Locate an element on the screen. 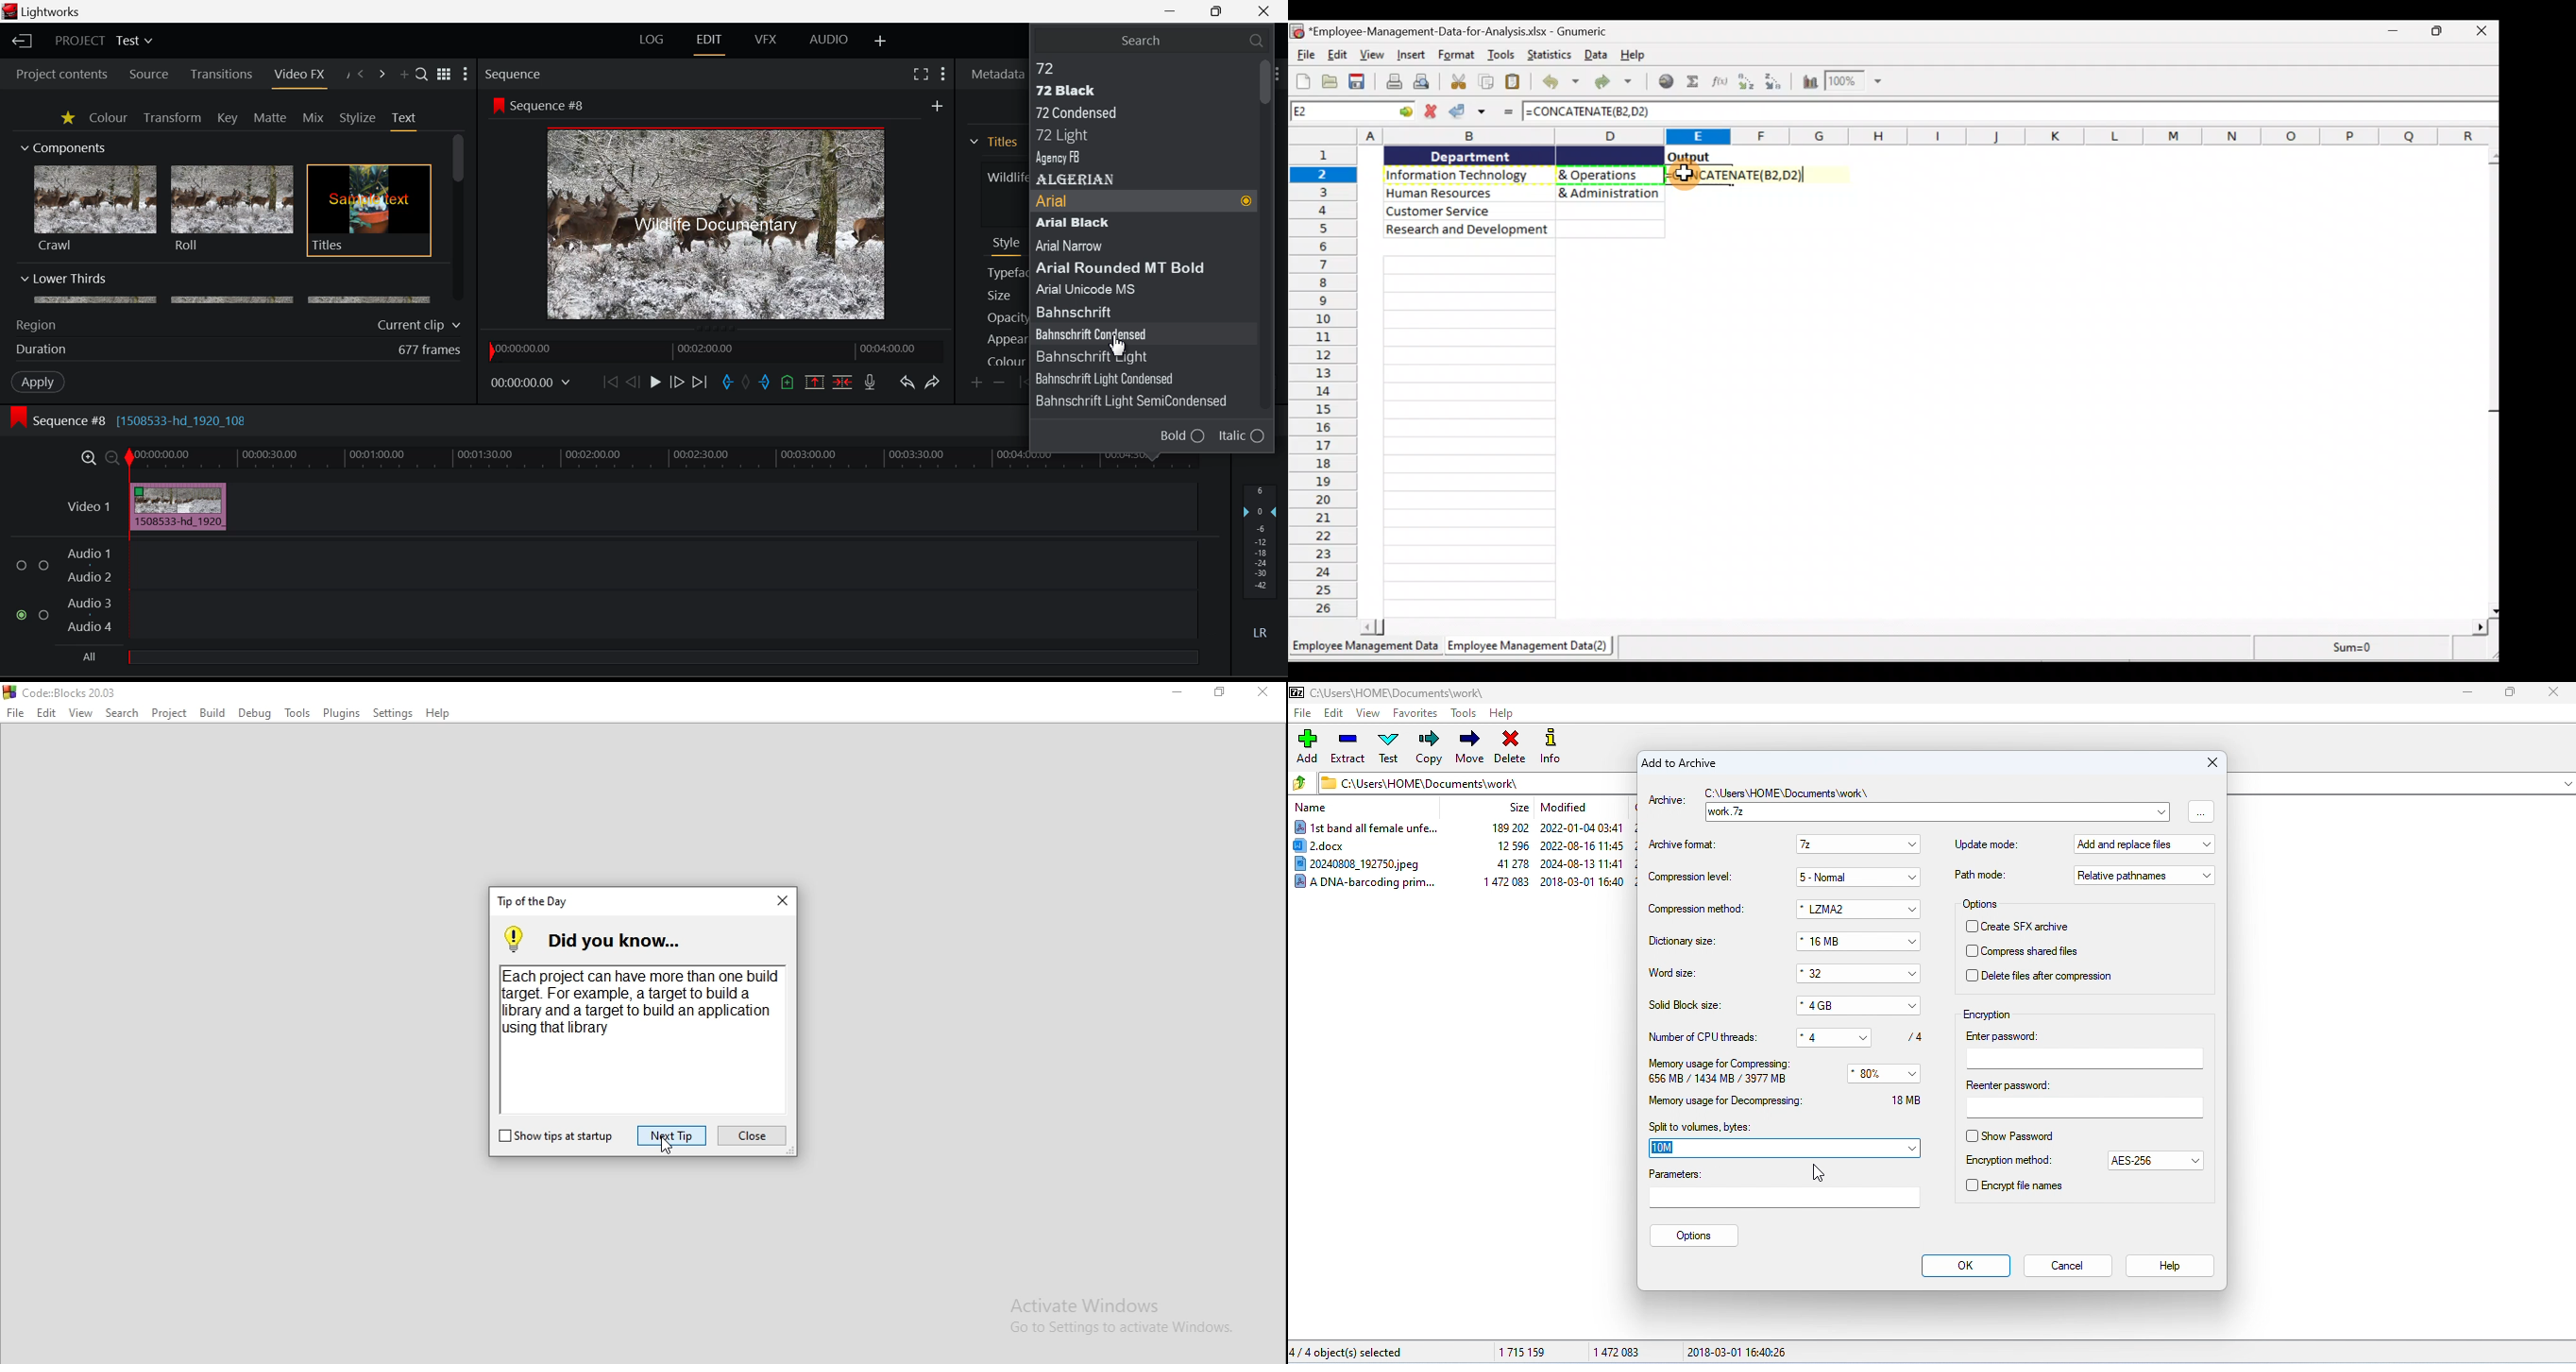  Print the current file is located at coordinates (1392, 81).